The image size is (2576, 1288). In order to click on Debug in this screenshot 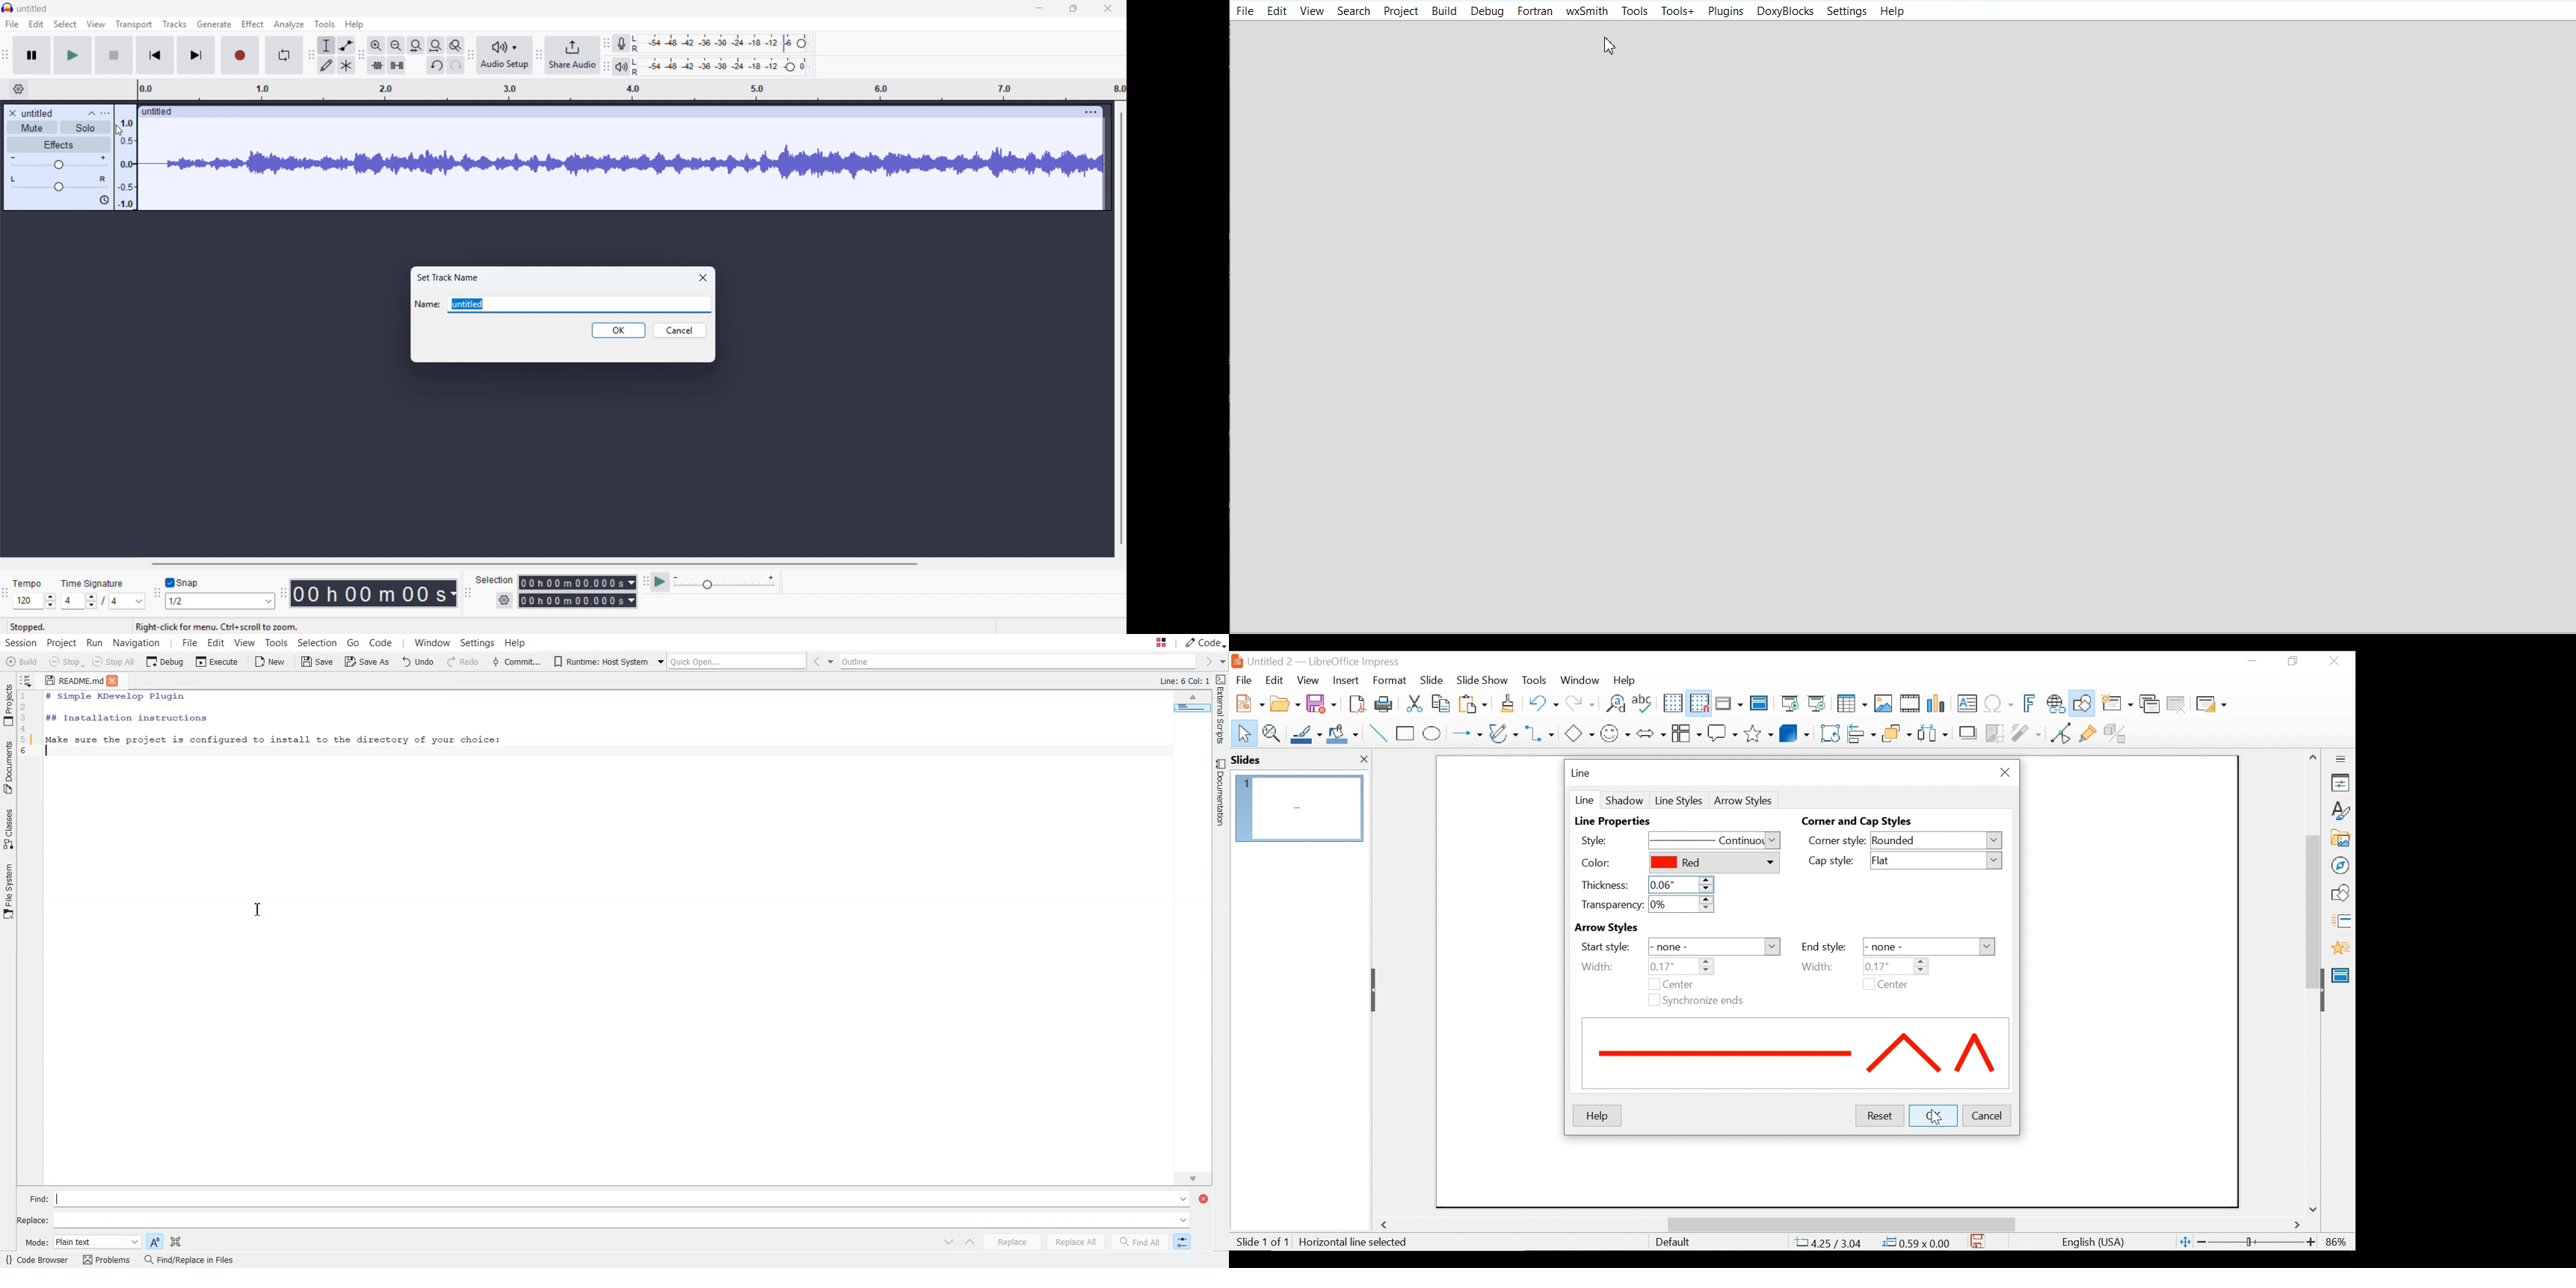, I will do `click(1488, 11)`.